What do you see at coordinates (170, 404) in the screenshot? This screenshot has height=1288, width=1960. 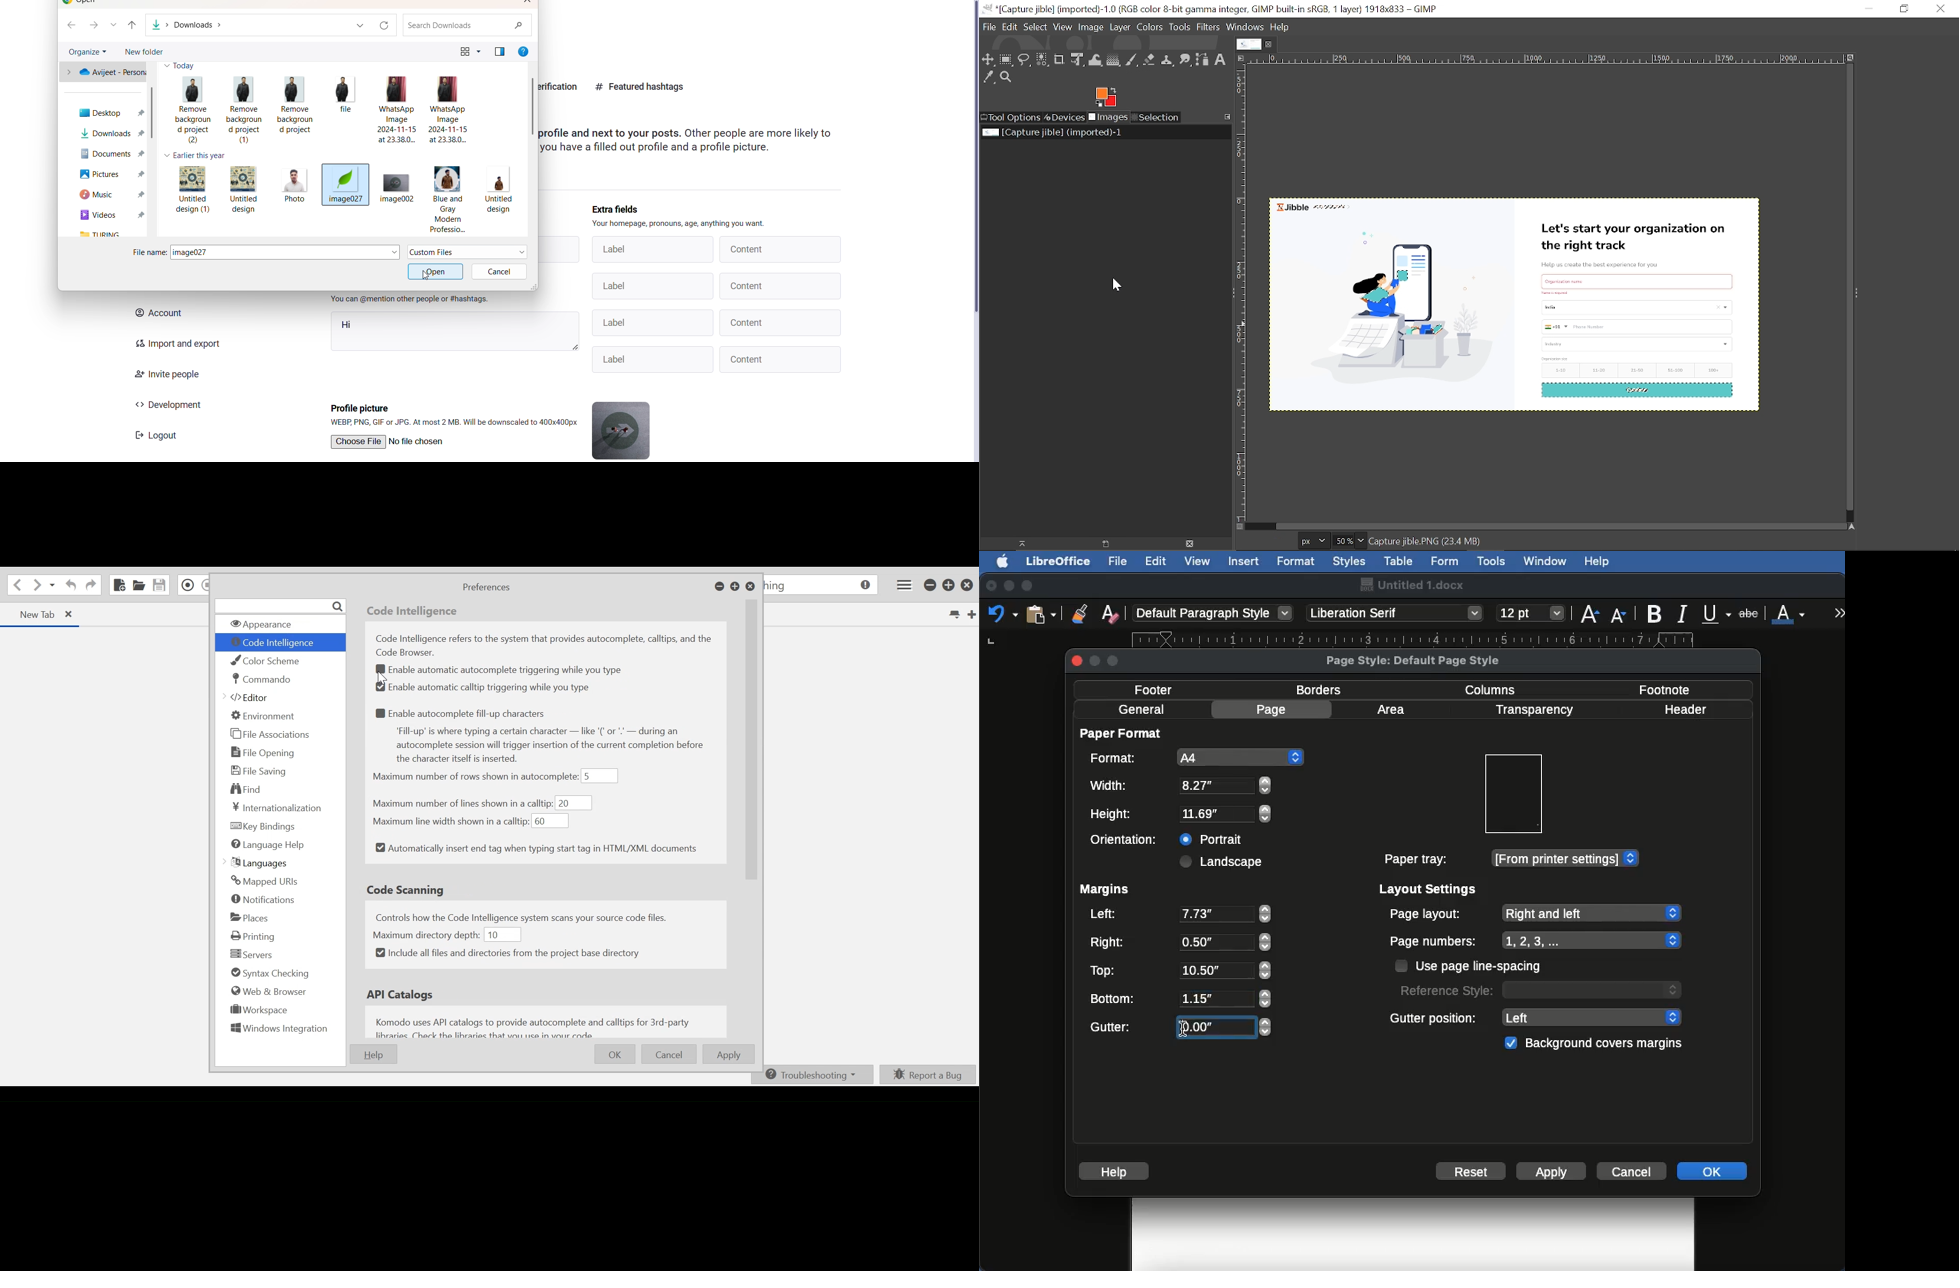 I see `development` at bounding box center [170, 404].